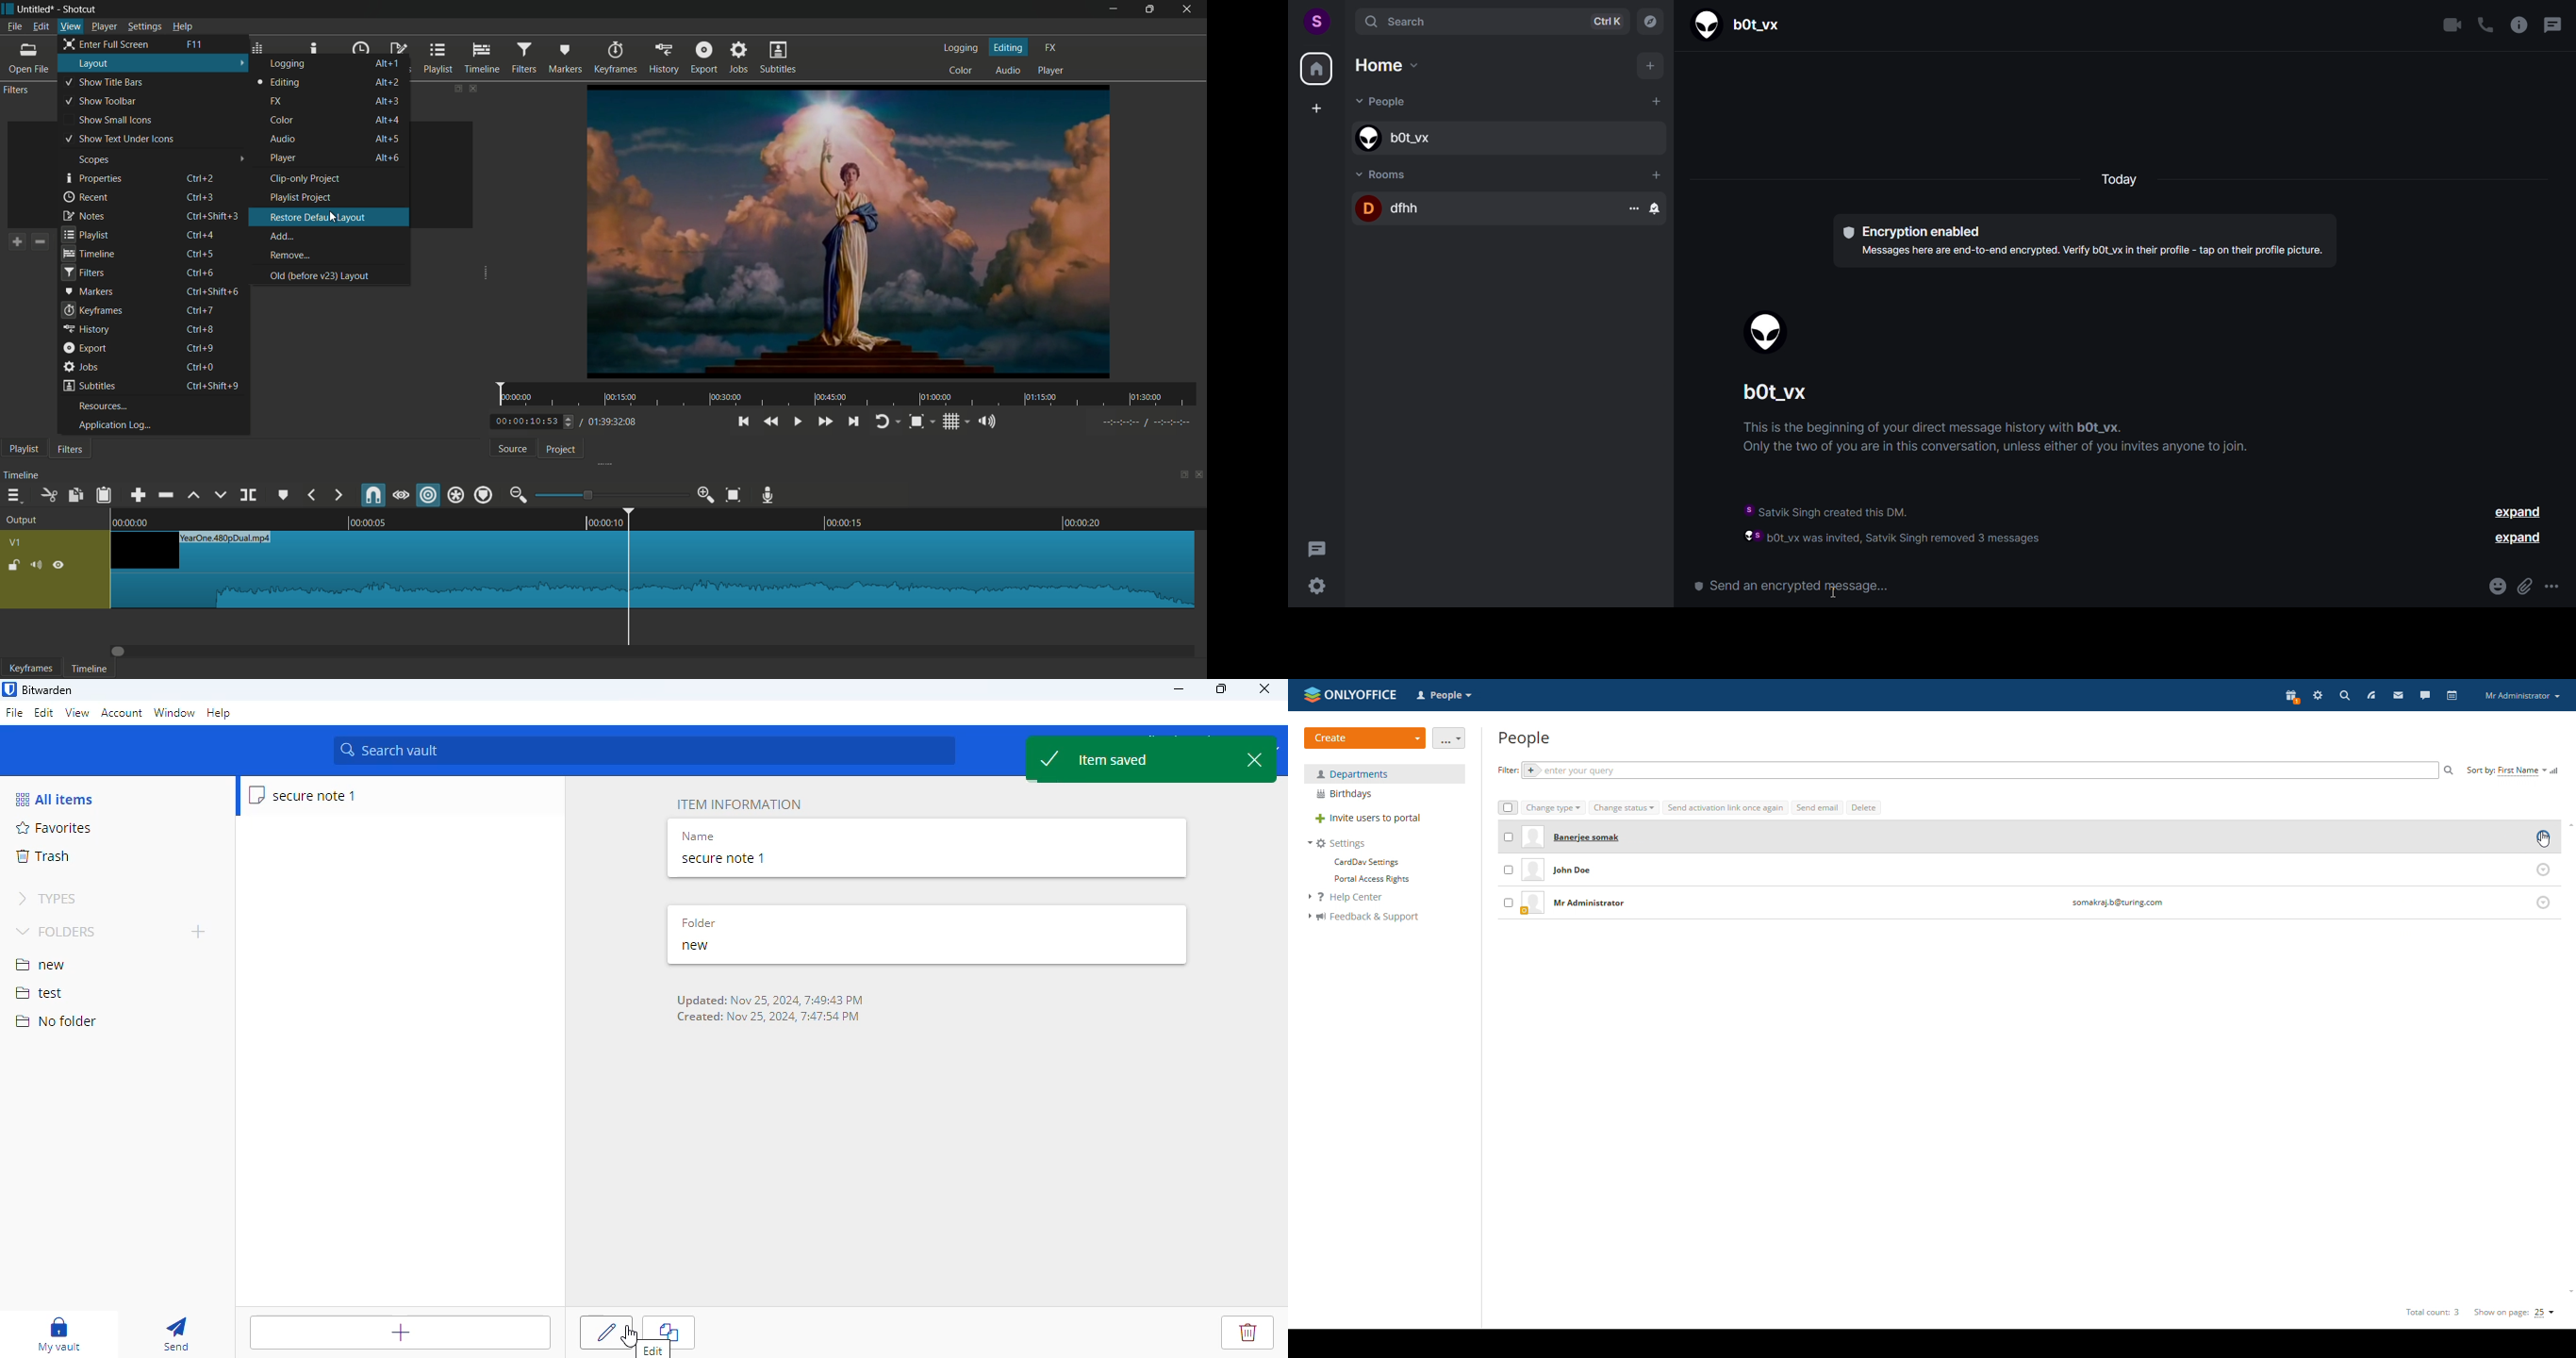  I want to click on zoom in, so click(707, 495).